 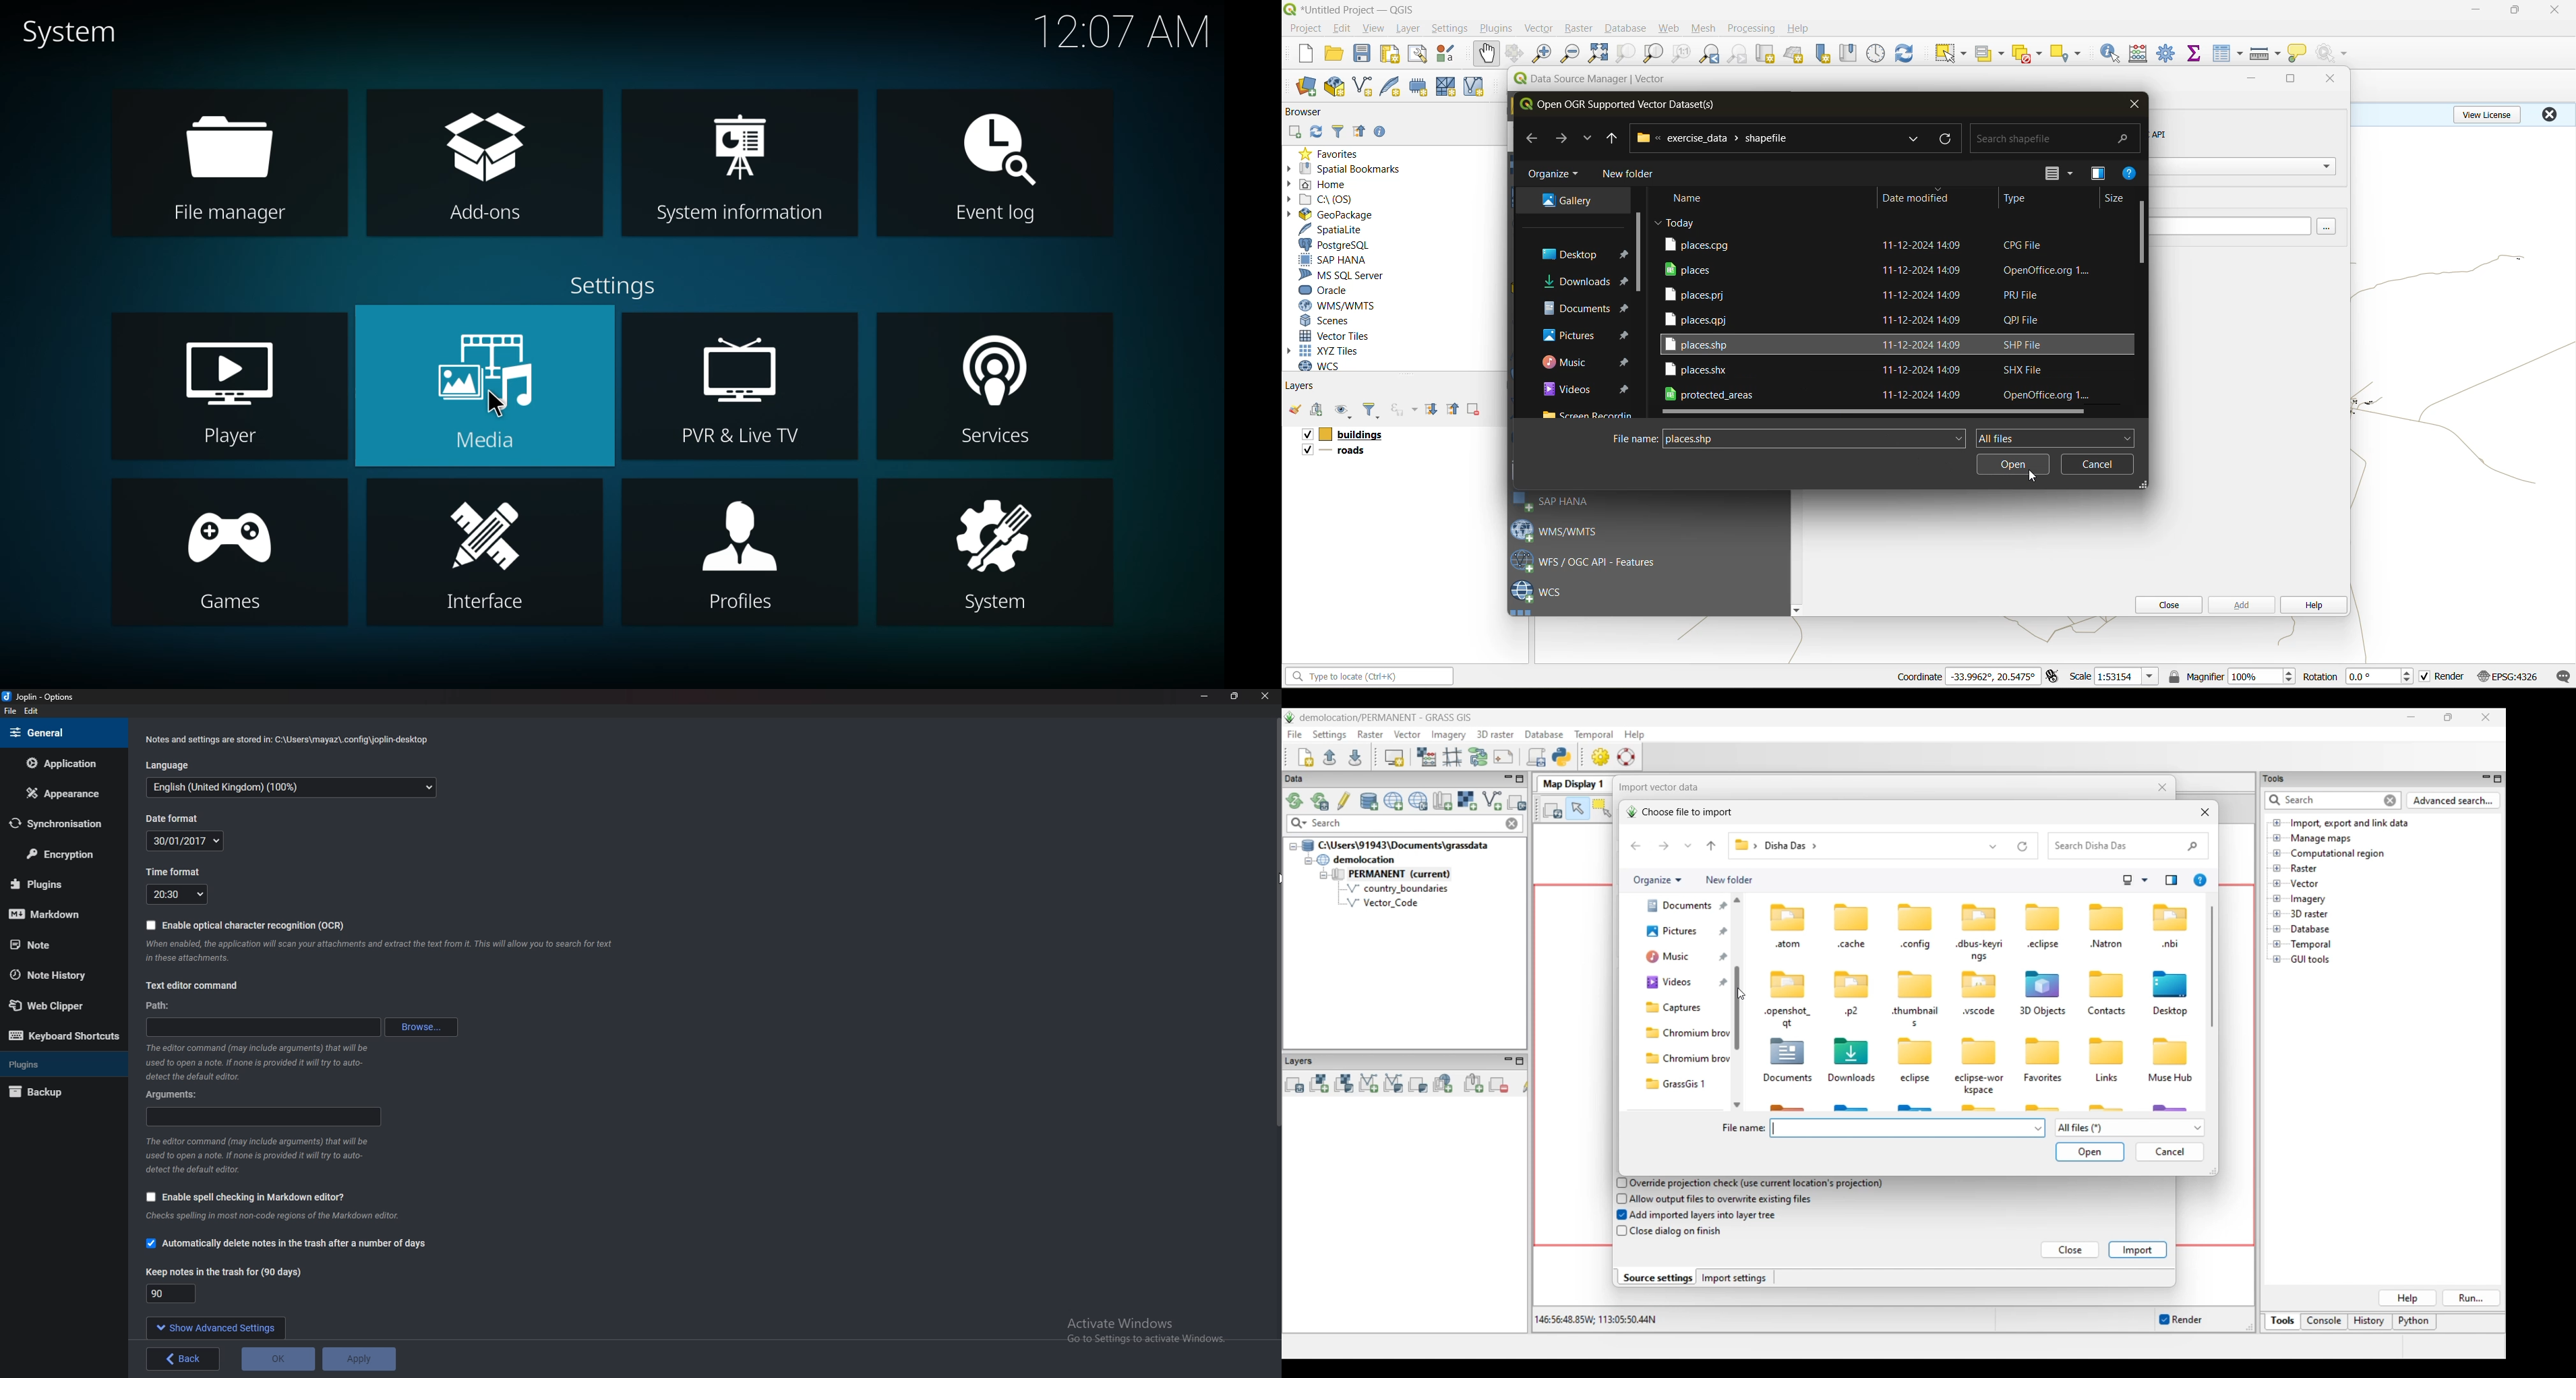 What do you see at coordinates (737, 164) in the screenshot?
I see `system information` at bounding box center [737, 164].